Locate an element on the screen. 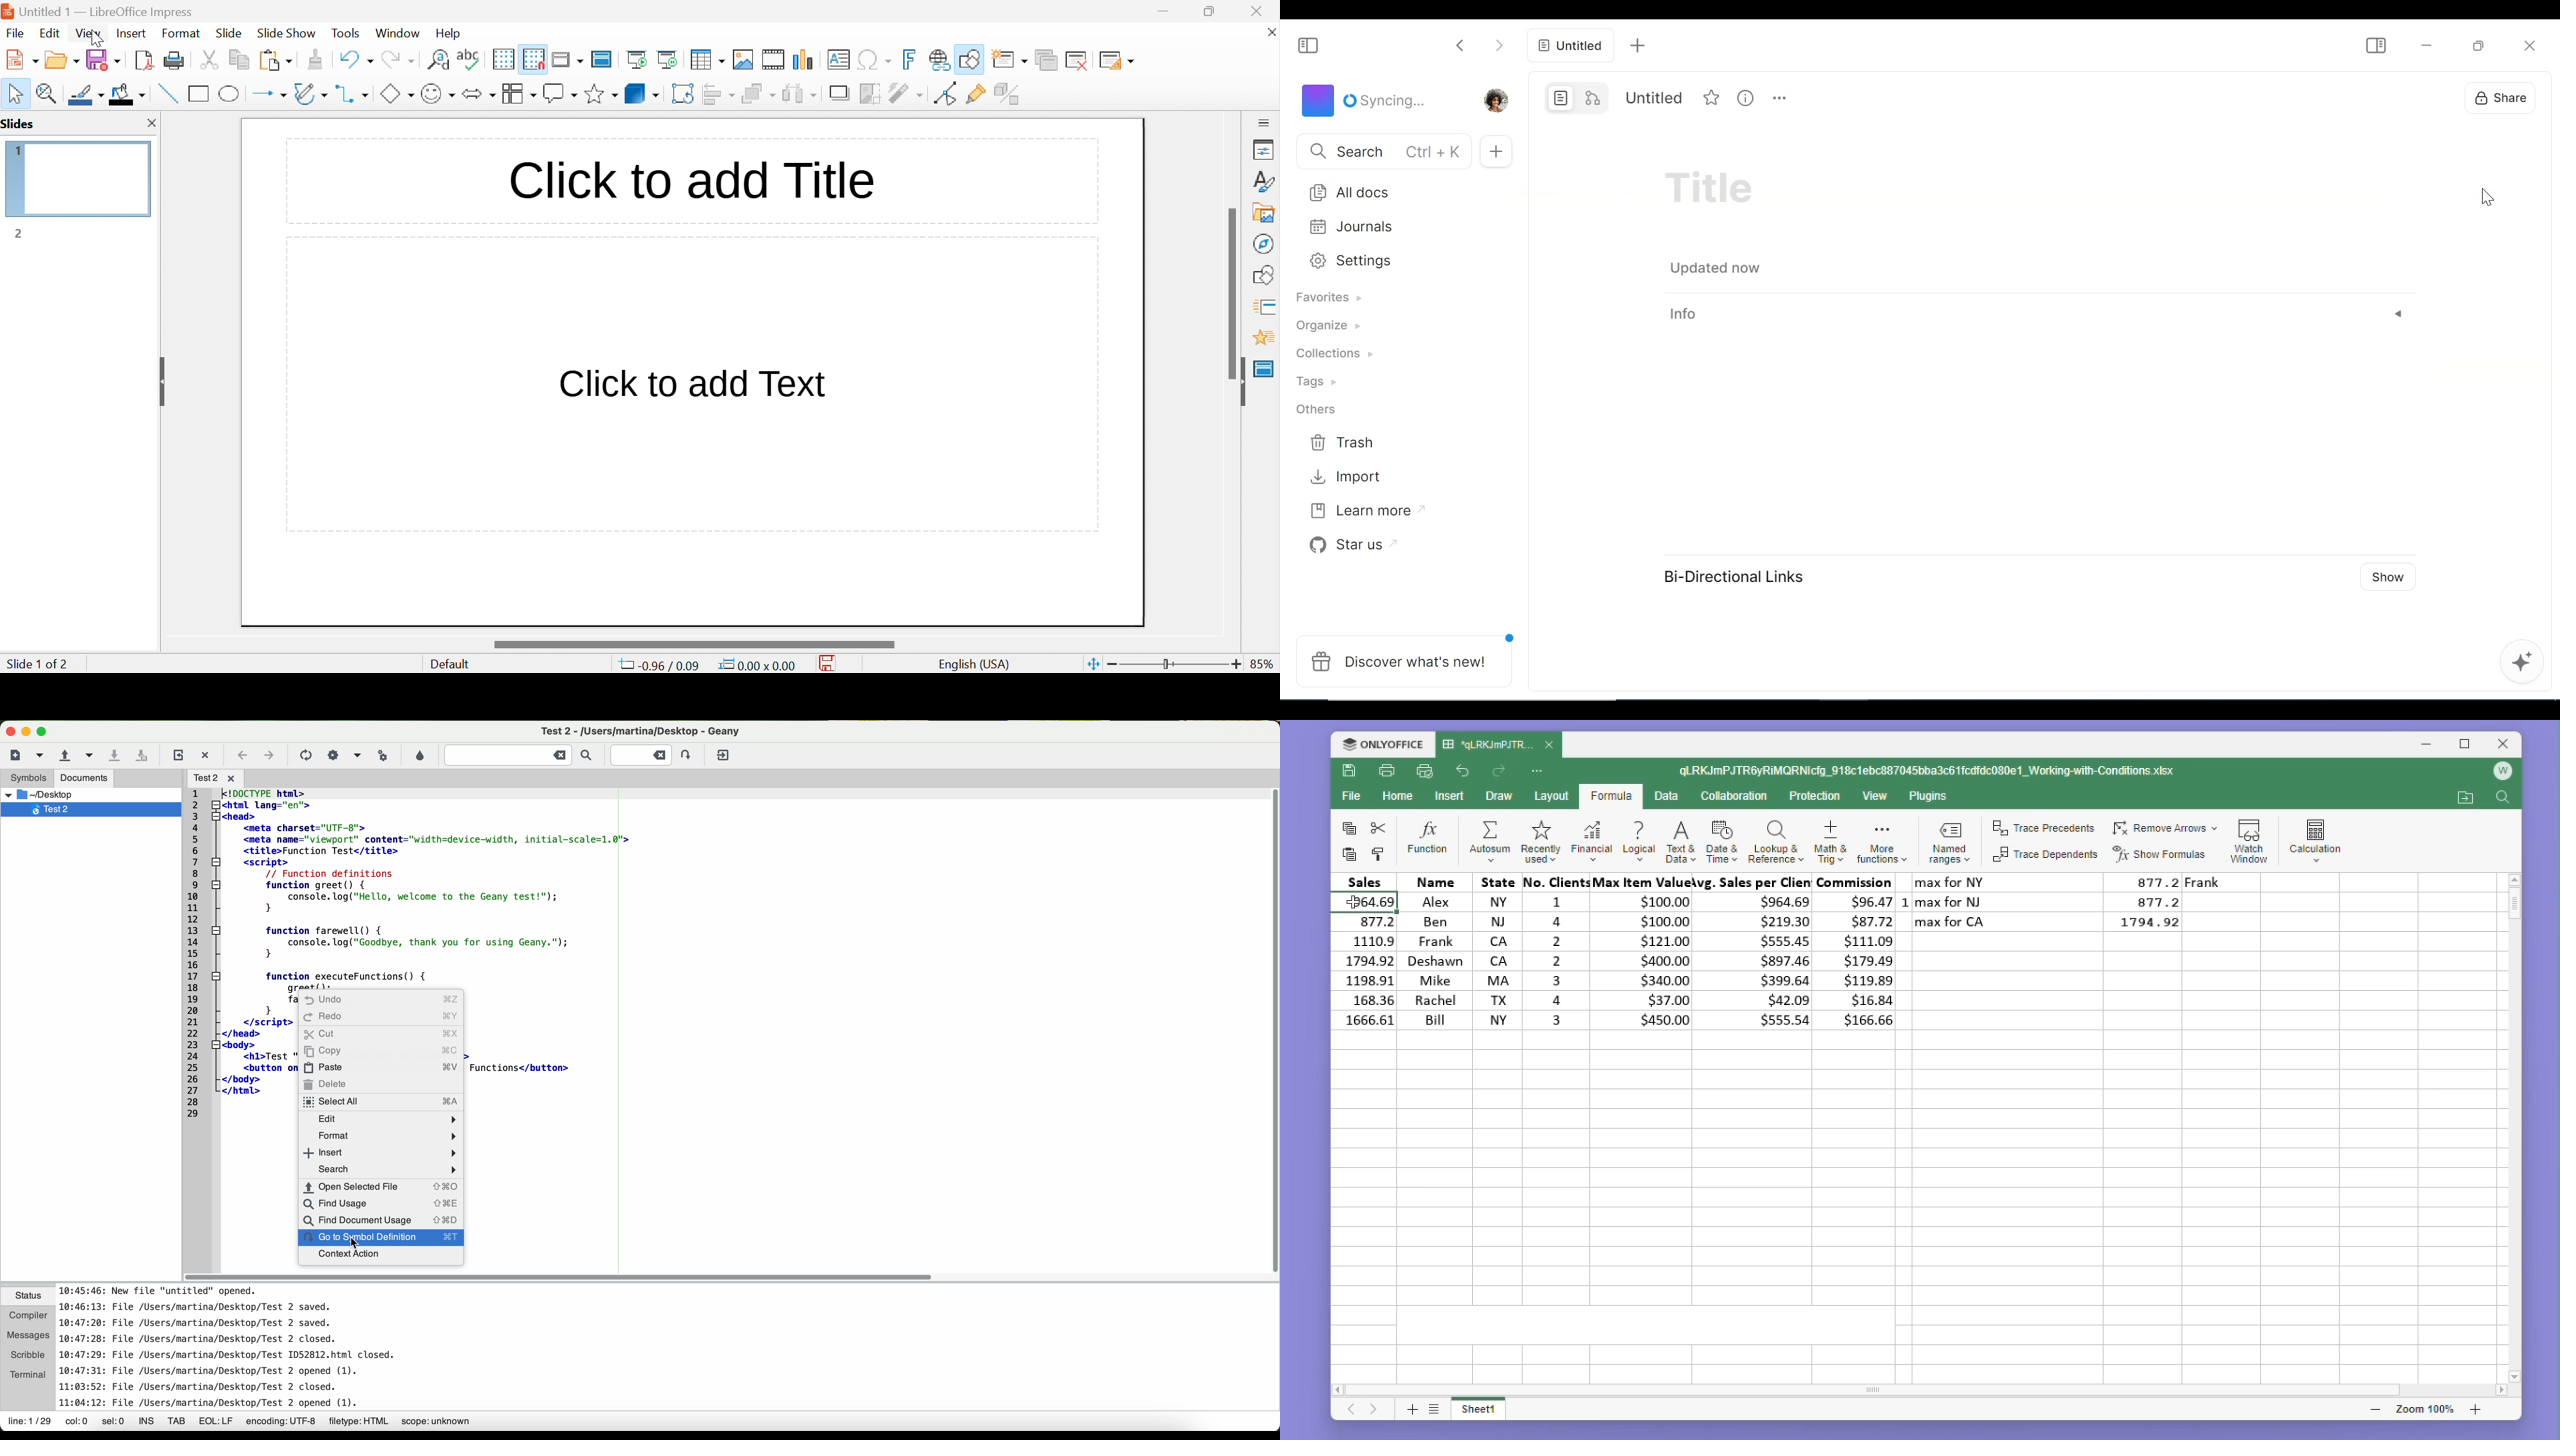  curves and polygons is located at coordinates (310, 94).